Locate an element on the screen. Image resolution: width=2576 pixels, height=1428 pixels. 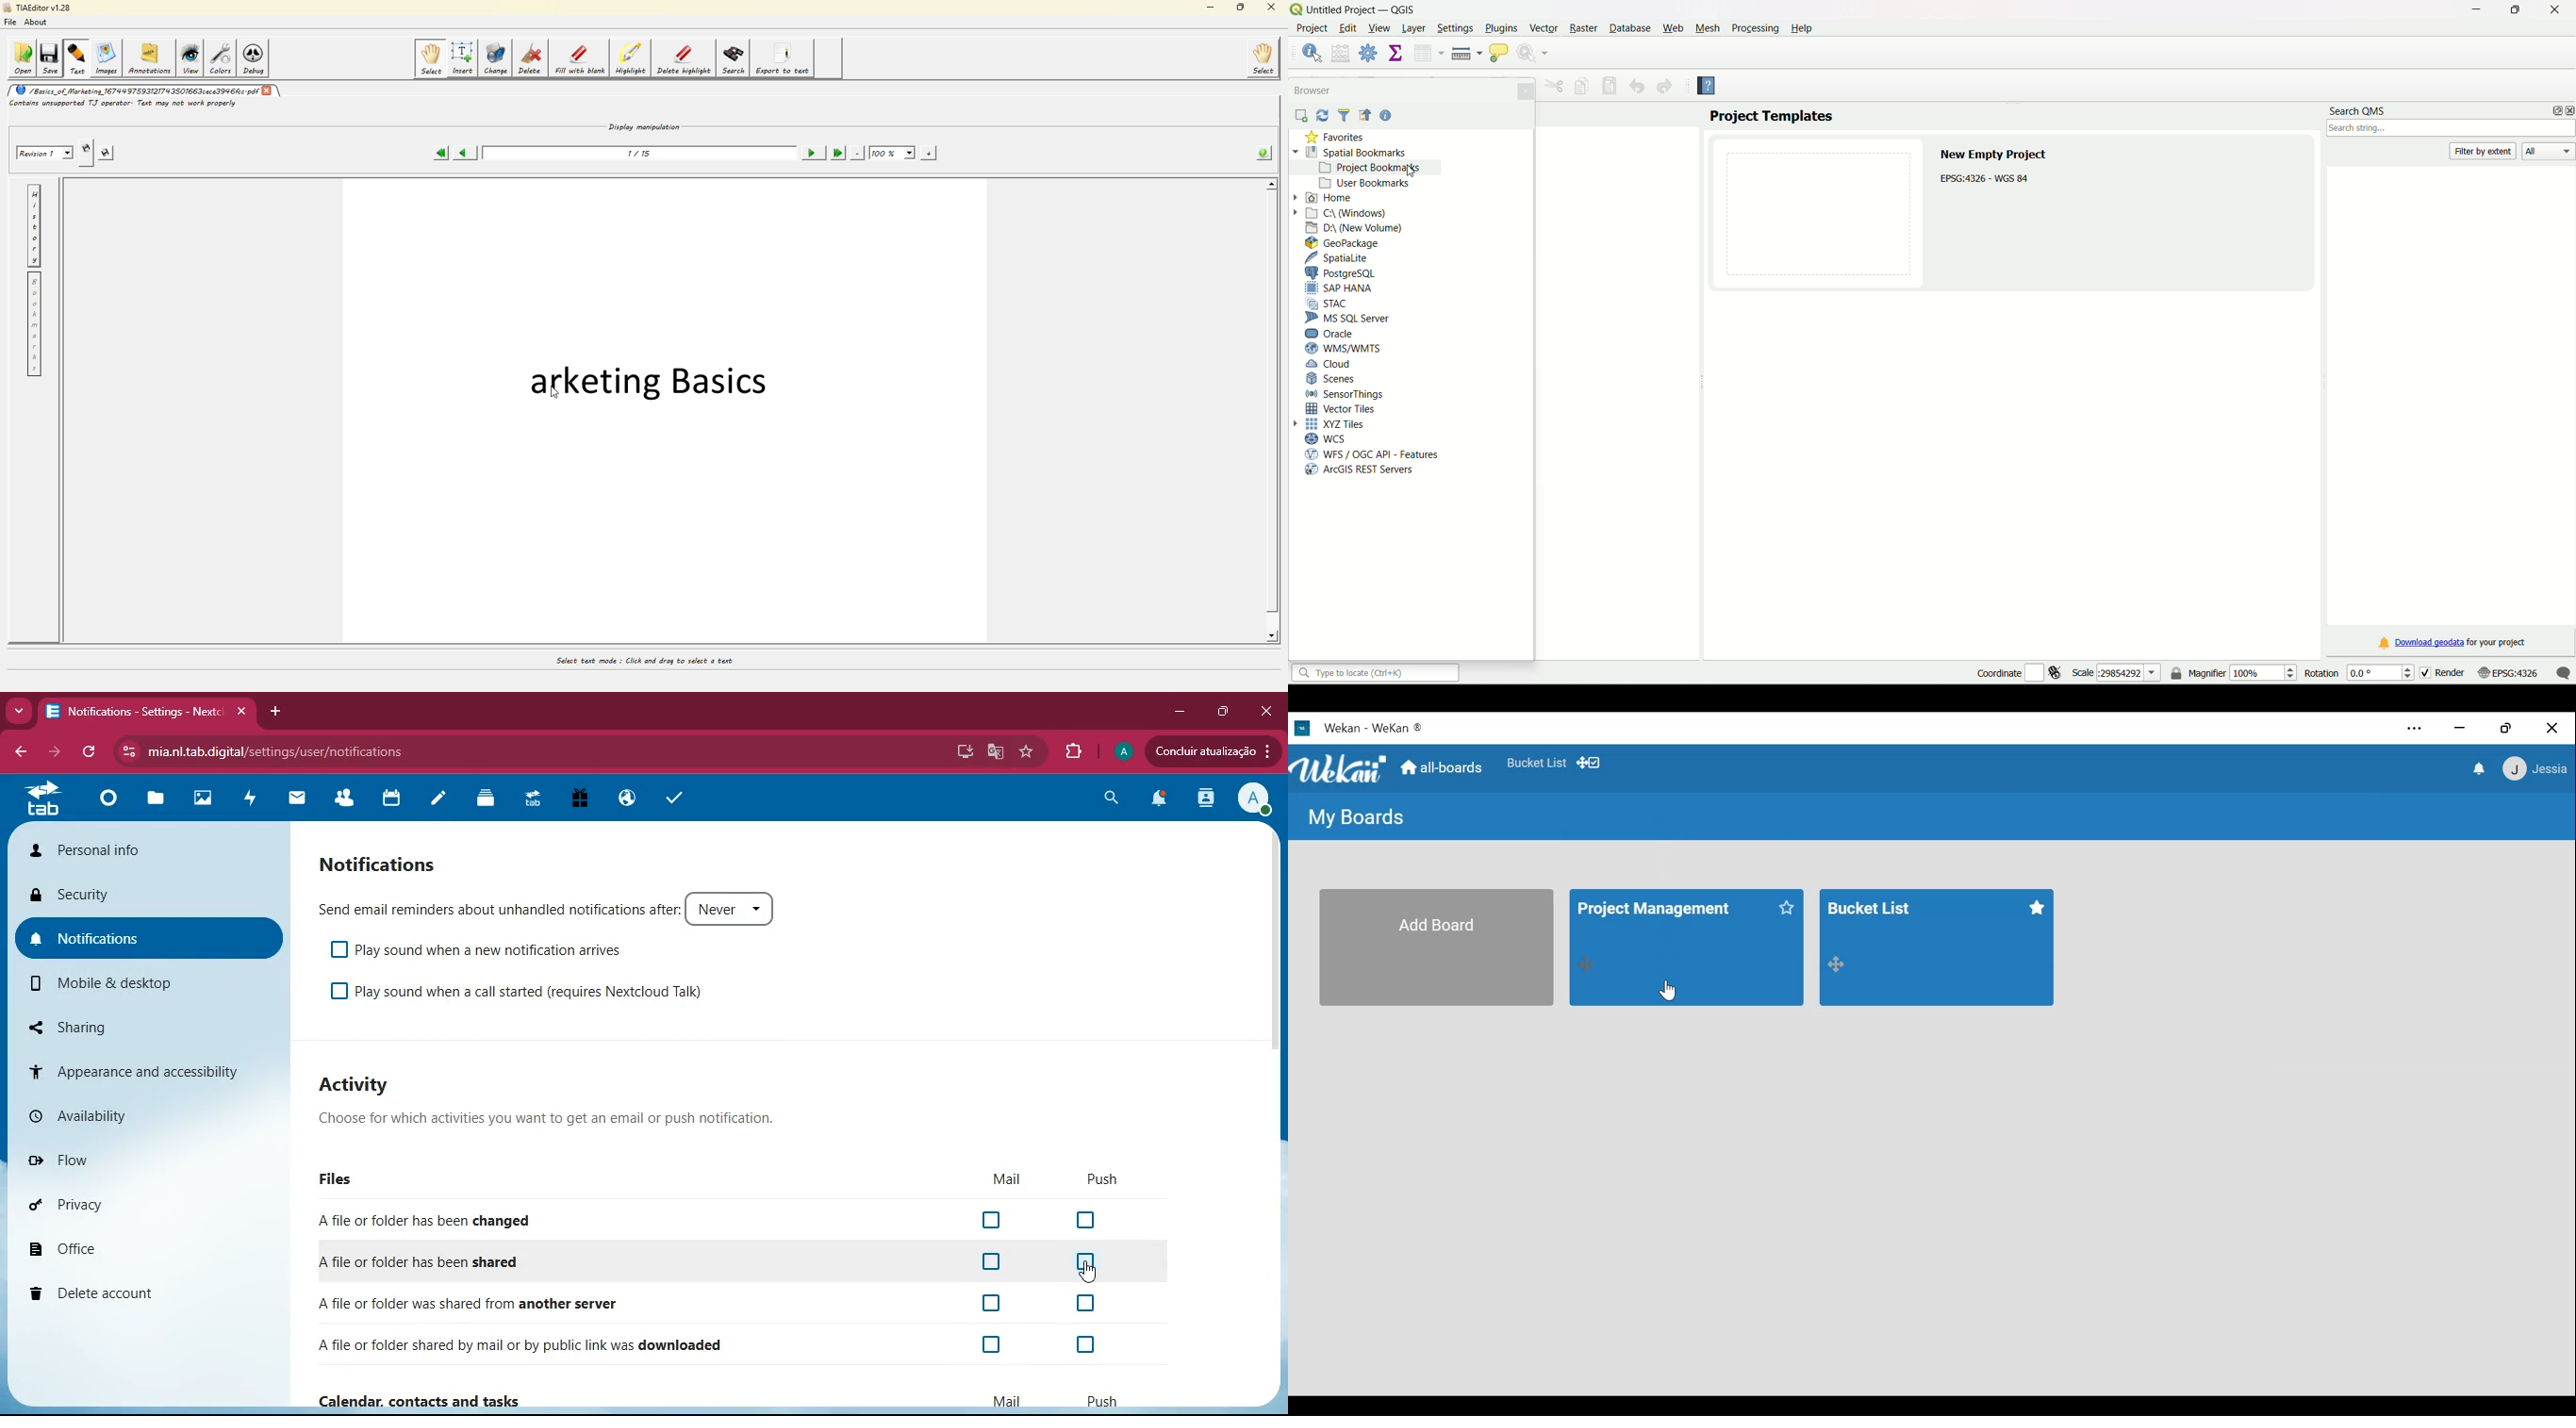
push is located at coordinates (1094, 1400).